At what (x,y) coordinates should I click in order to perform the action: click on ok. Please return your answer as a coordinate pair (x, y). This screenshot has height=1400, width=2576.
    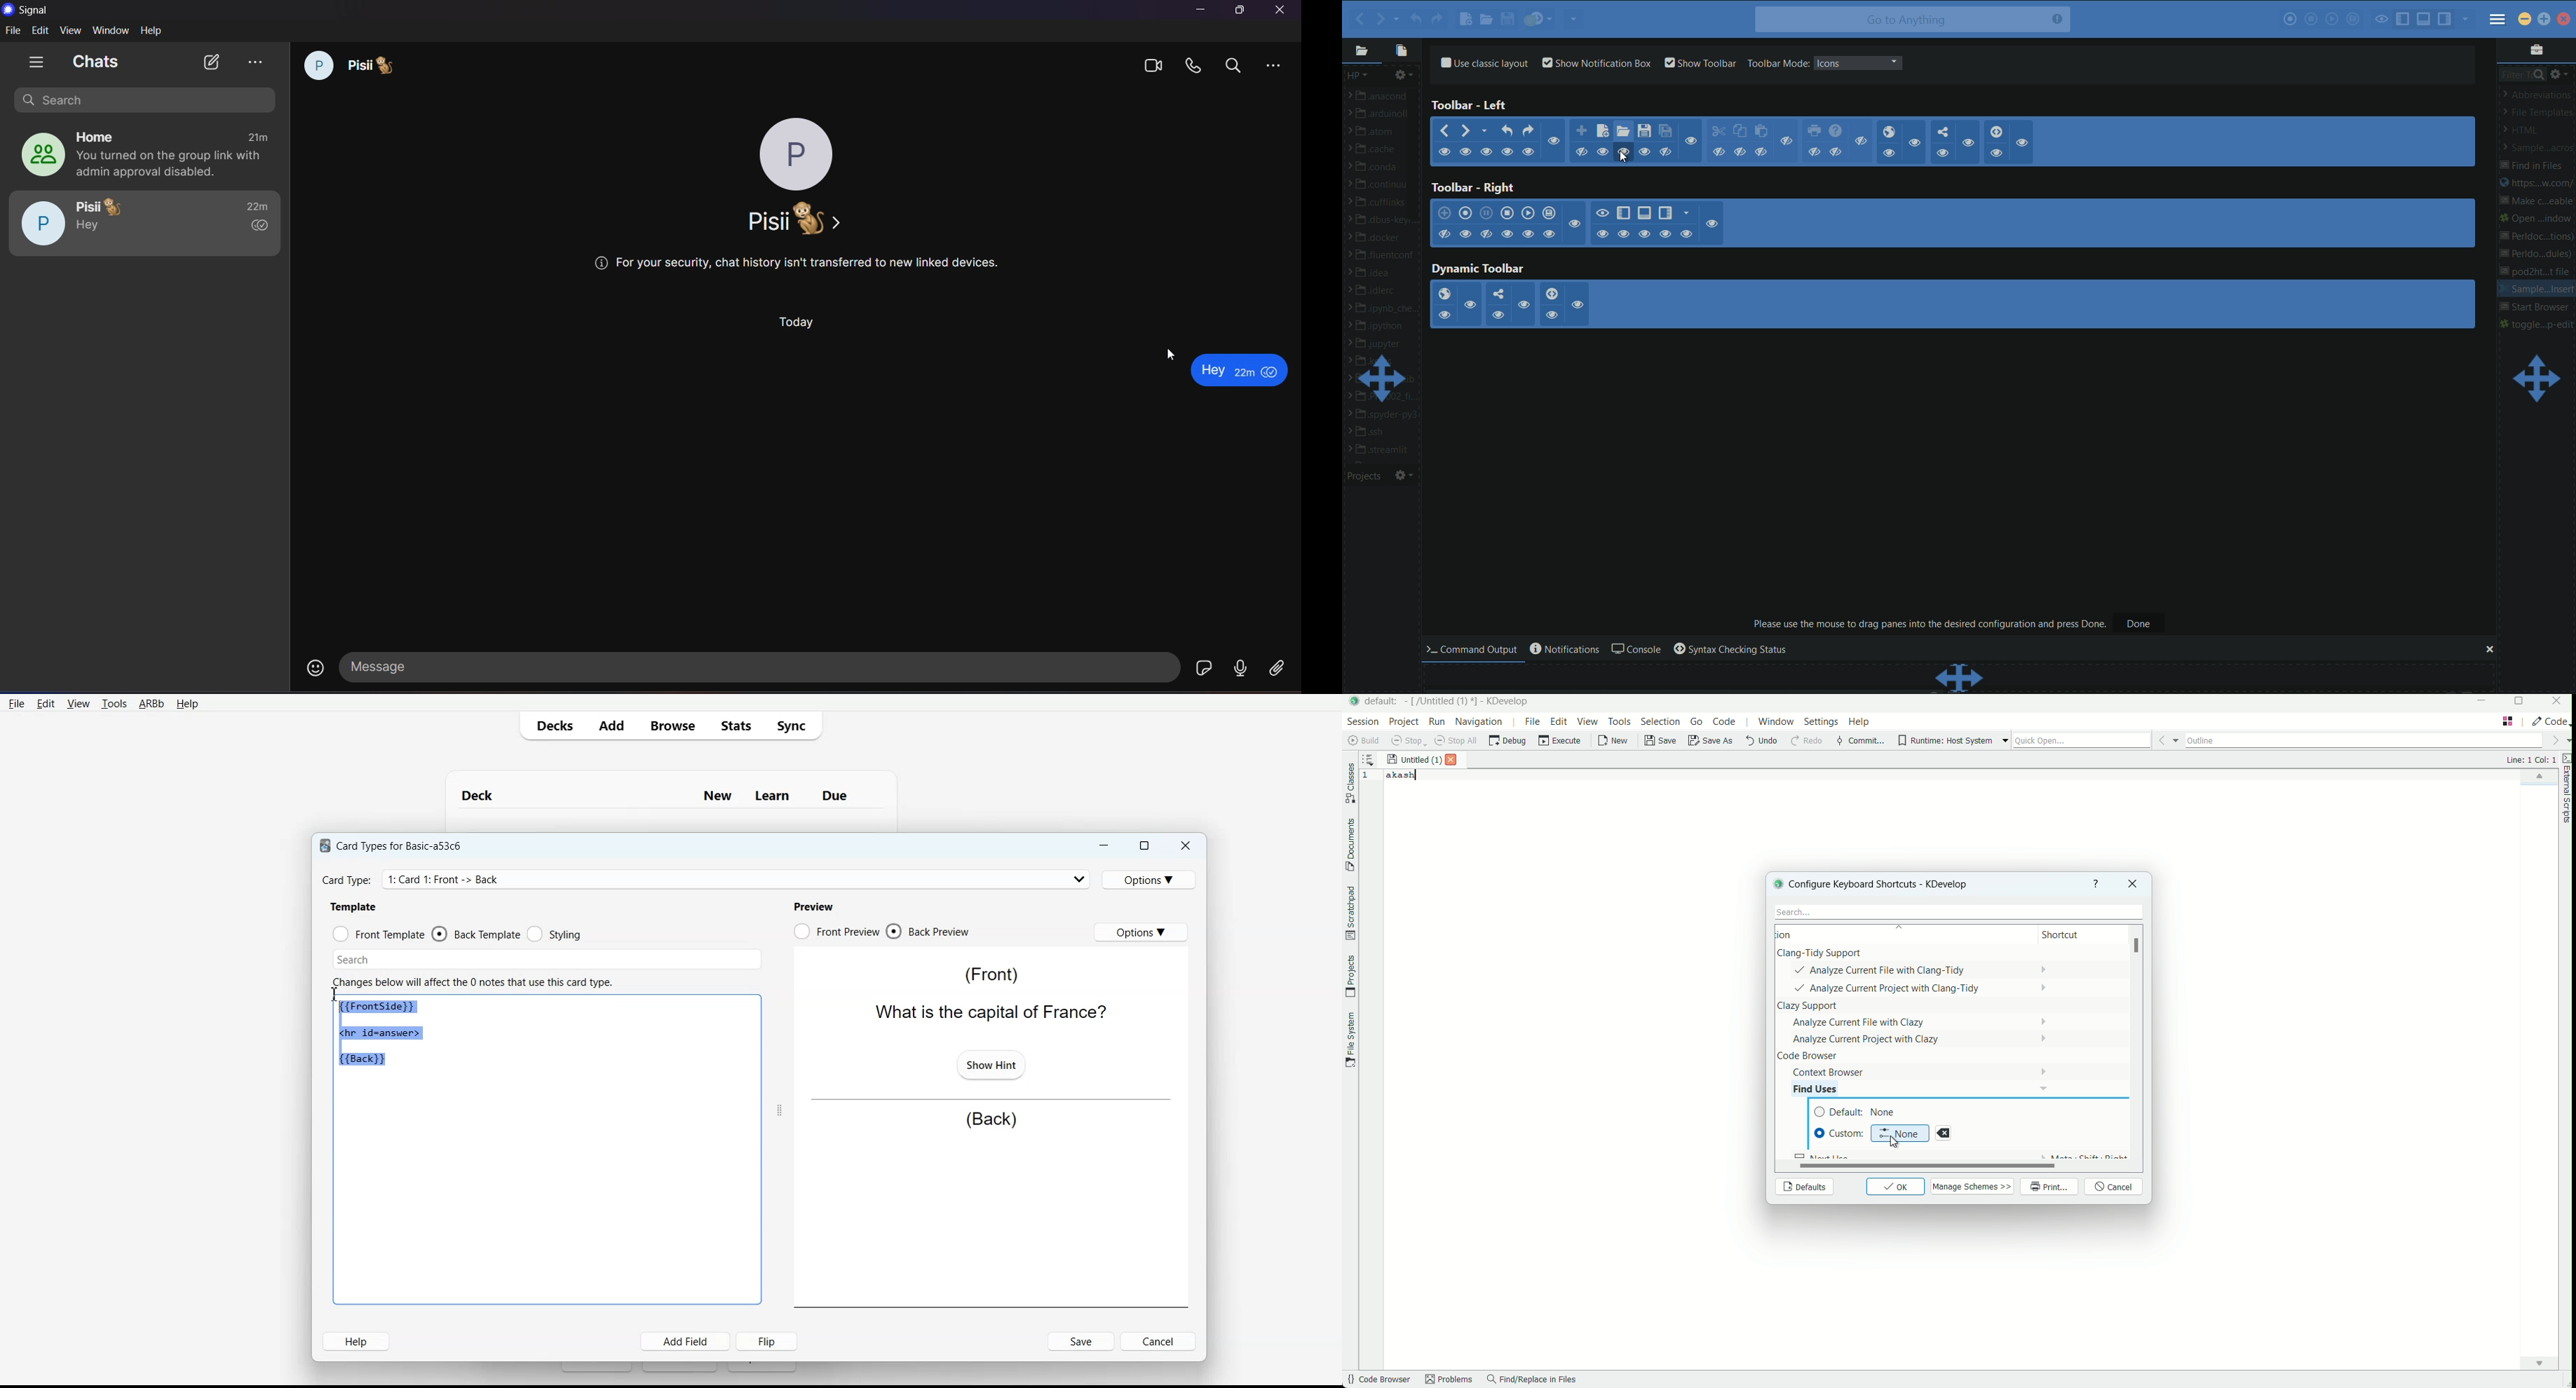
    Looking at the image, I should click on (1896, 1187).